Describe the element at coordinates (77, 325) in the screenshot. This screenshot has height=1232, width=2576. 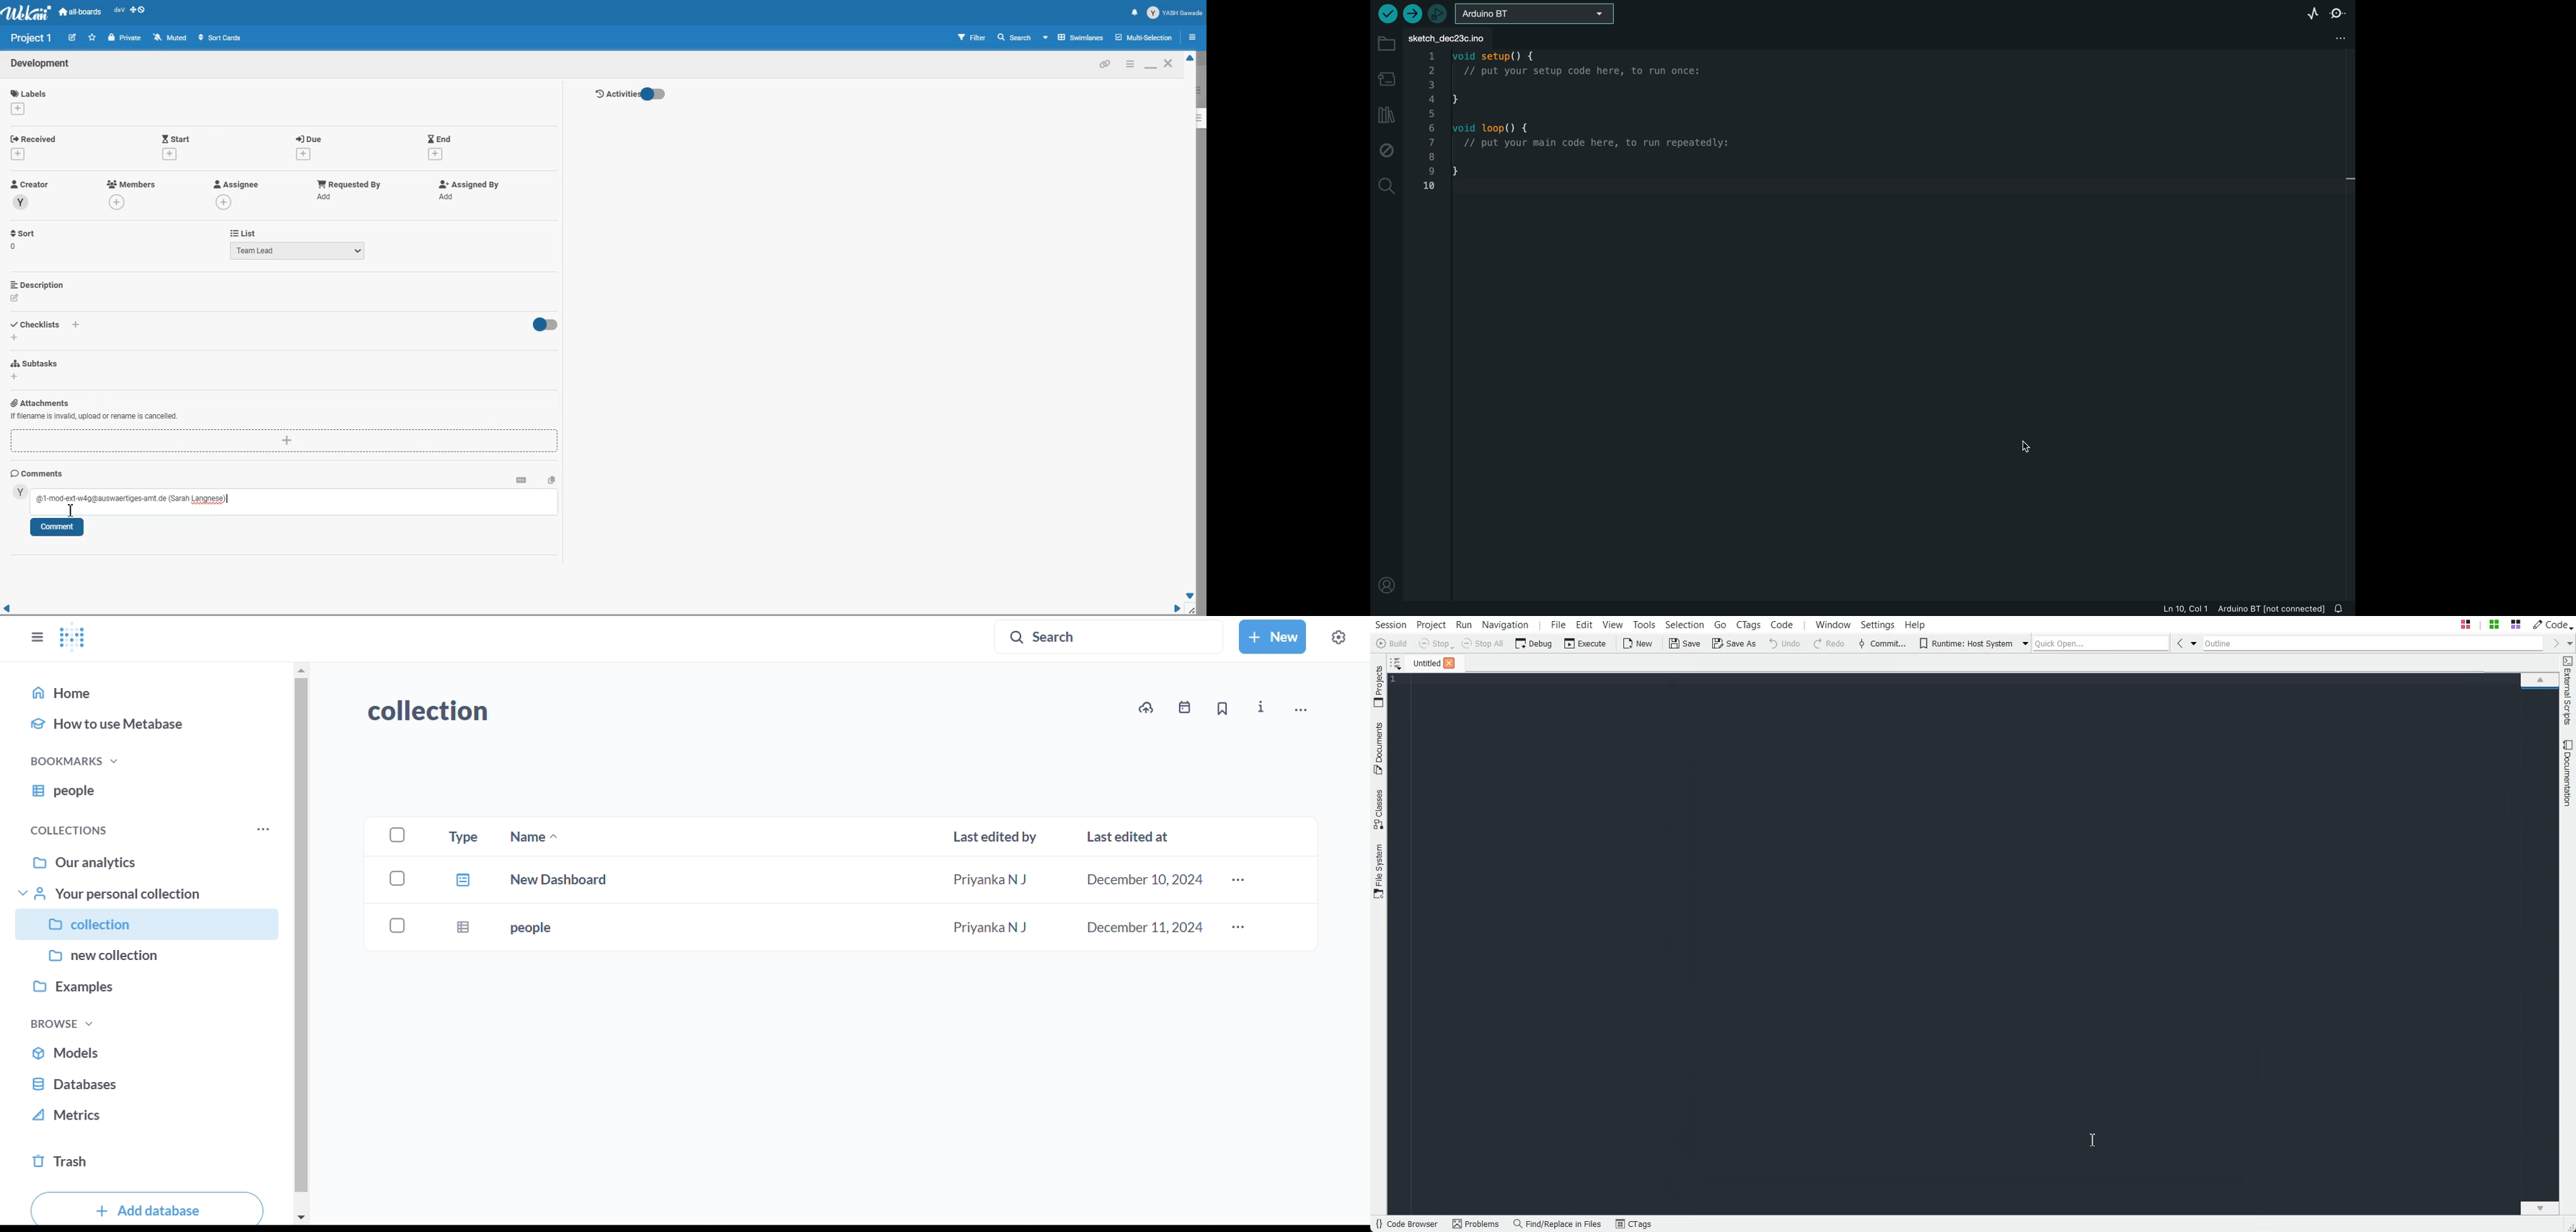
I see `add` at that location.